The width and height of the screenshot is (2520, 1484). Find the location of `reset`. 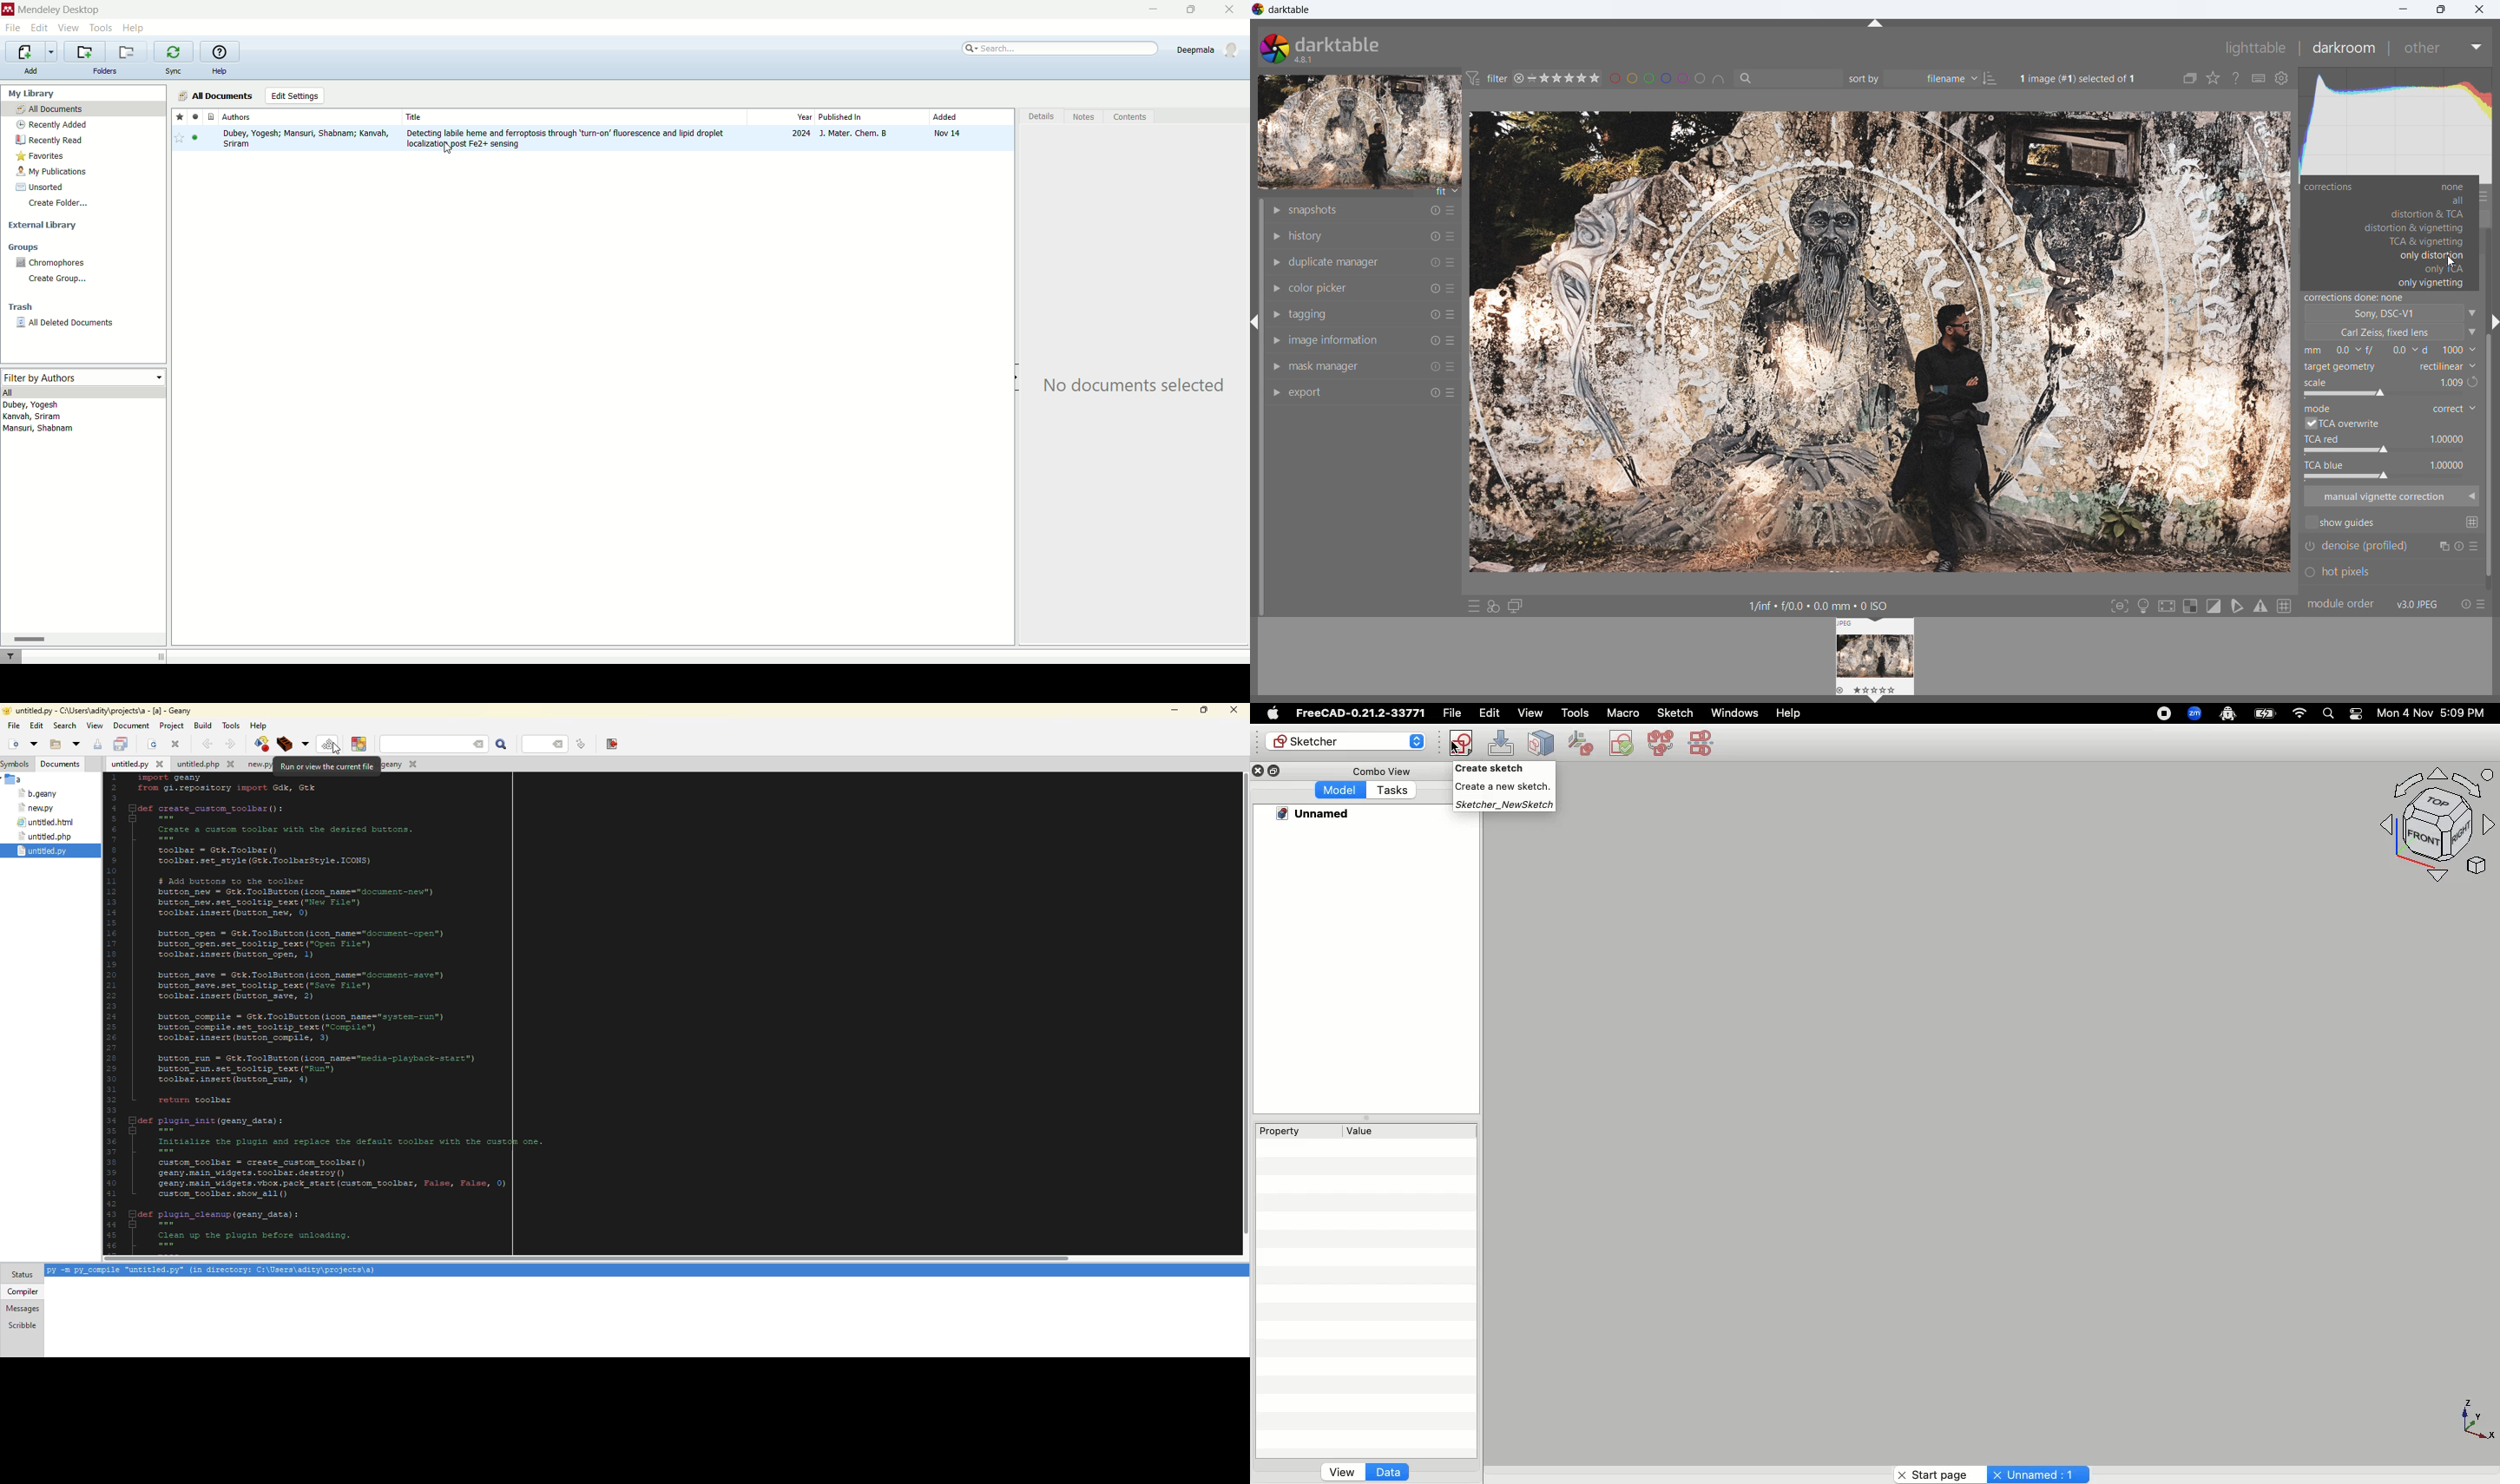

reset is located at coordinates (1435, 236).